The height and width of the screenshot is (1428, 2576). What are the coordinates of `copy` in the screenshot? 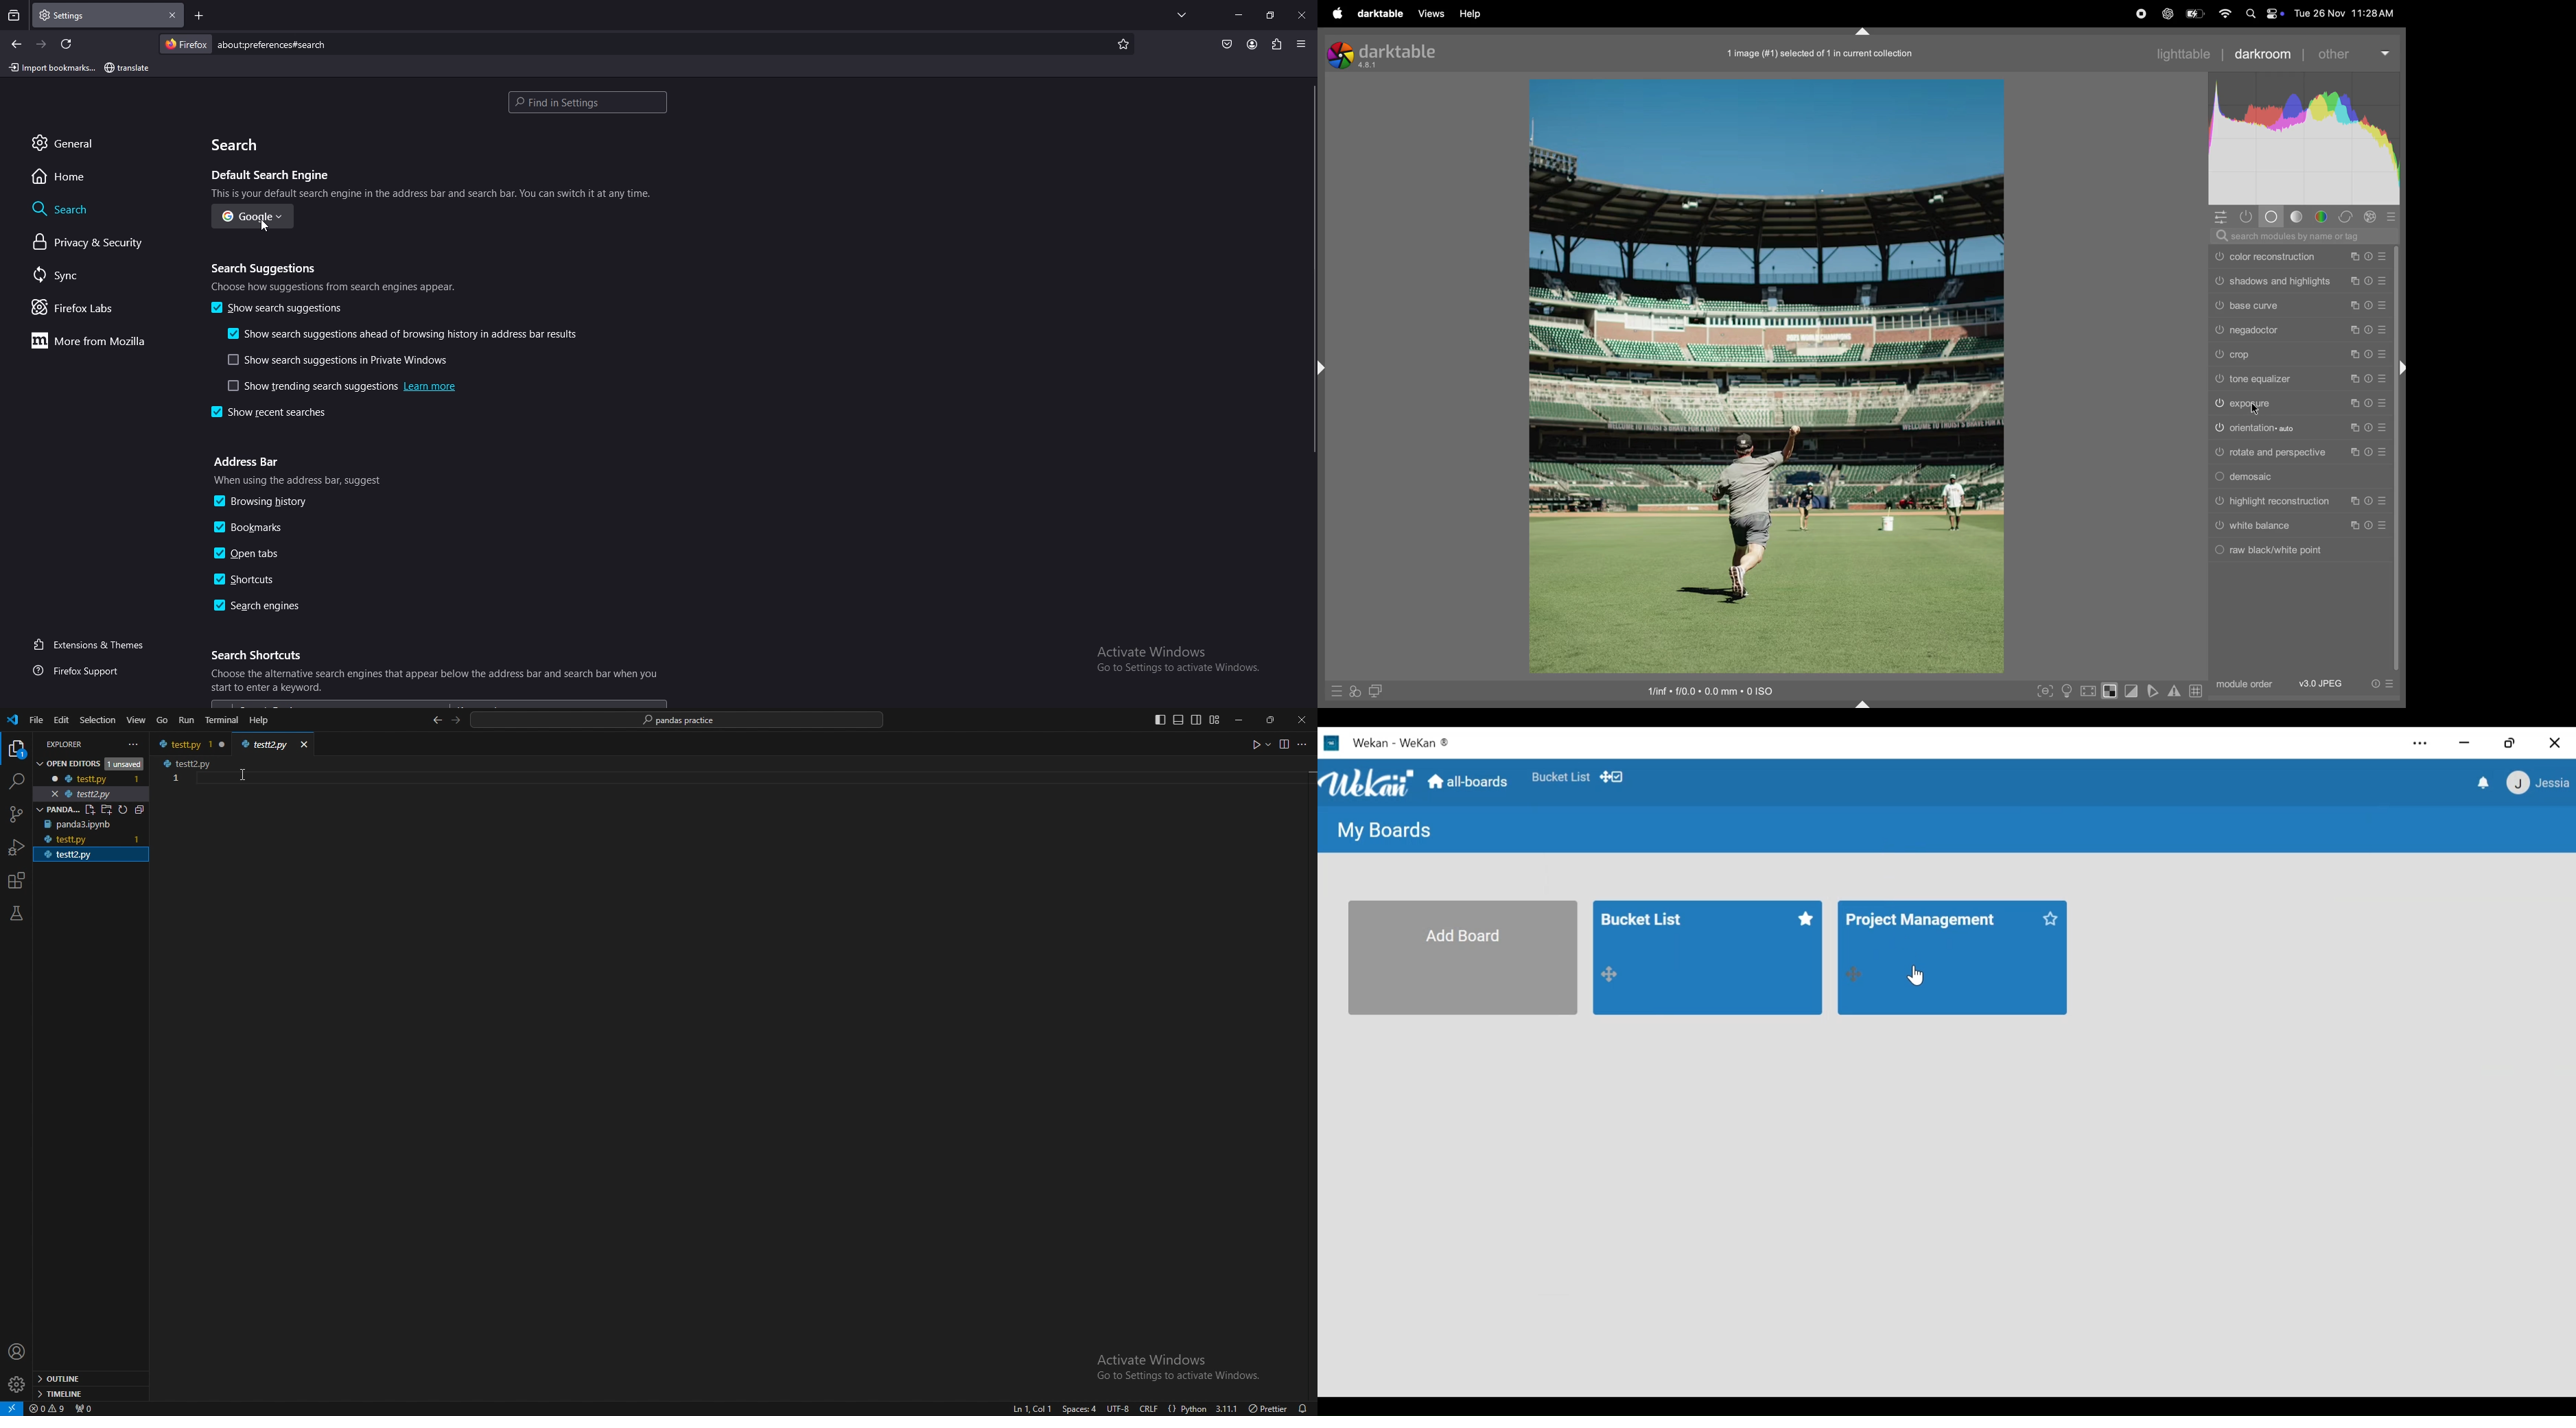 It's located at (2356, 281).